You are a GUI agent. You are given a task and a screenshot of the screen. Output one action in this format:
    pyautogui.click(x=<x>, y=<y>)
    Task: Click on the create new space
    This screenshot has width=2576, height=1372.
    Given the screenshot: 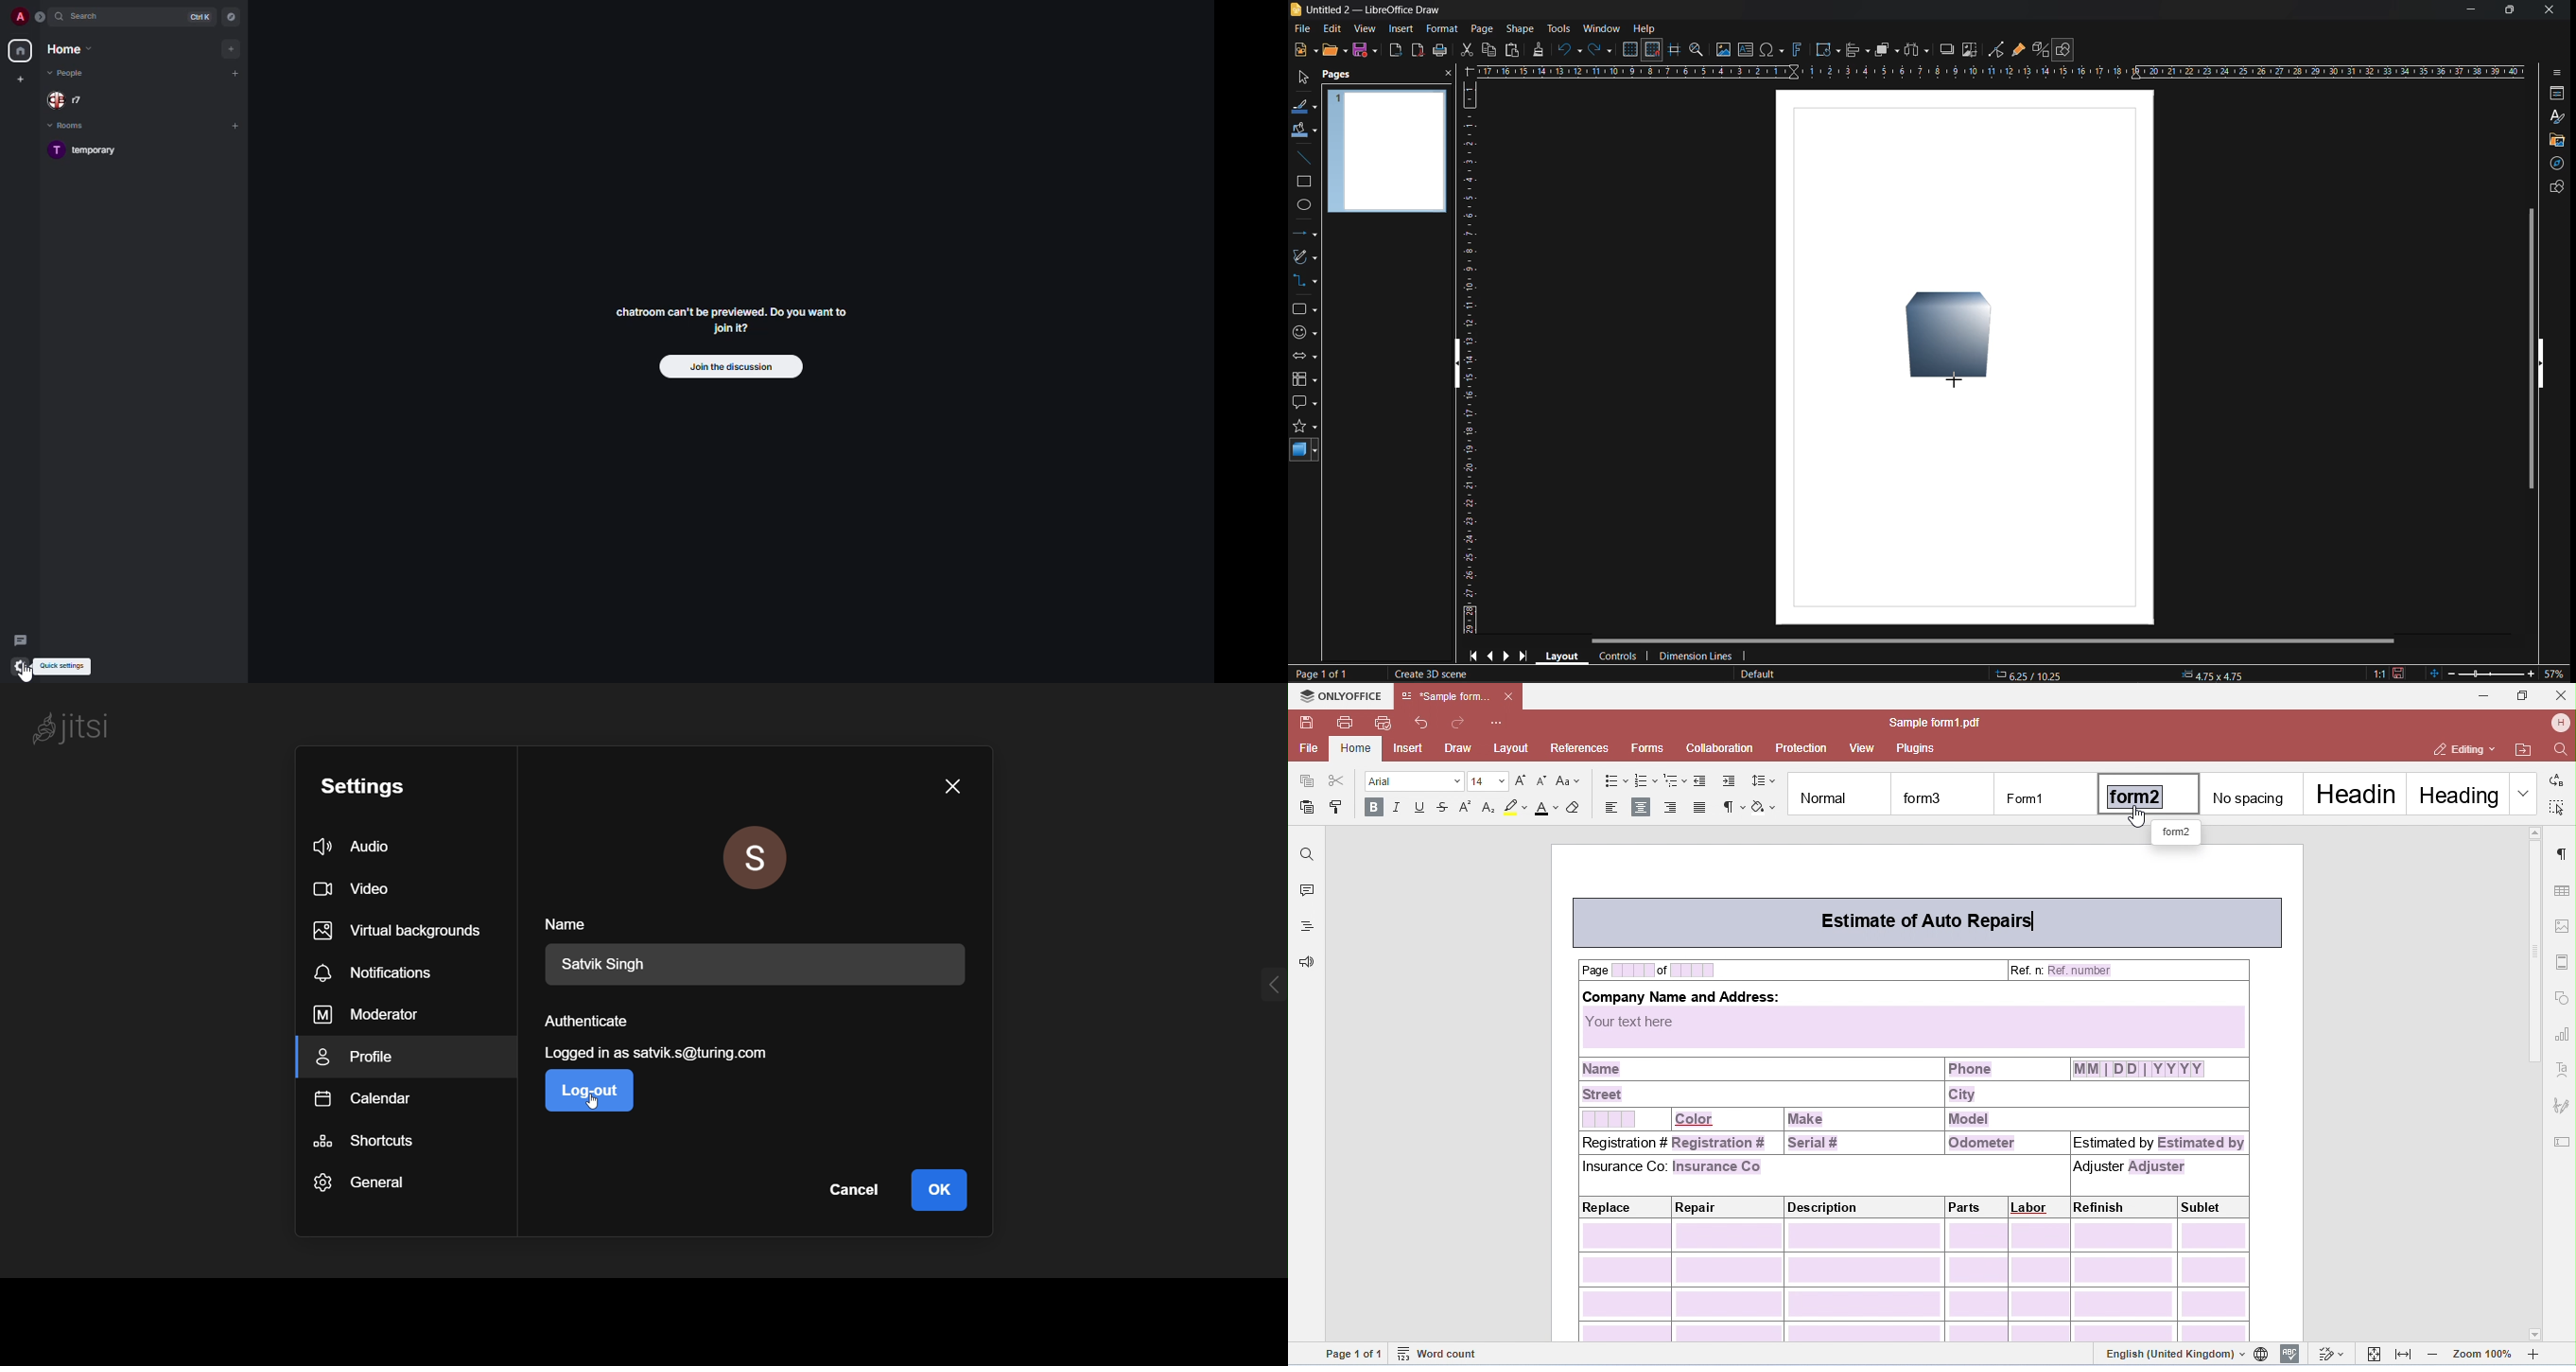 What is the action you would take?
    pyautogui.click(x=18, y=79)
    